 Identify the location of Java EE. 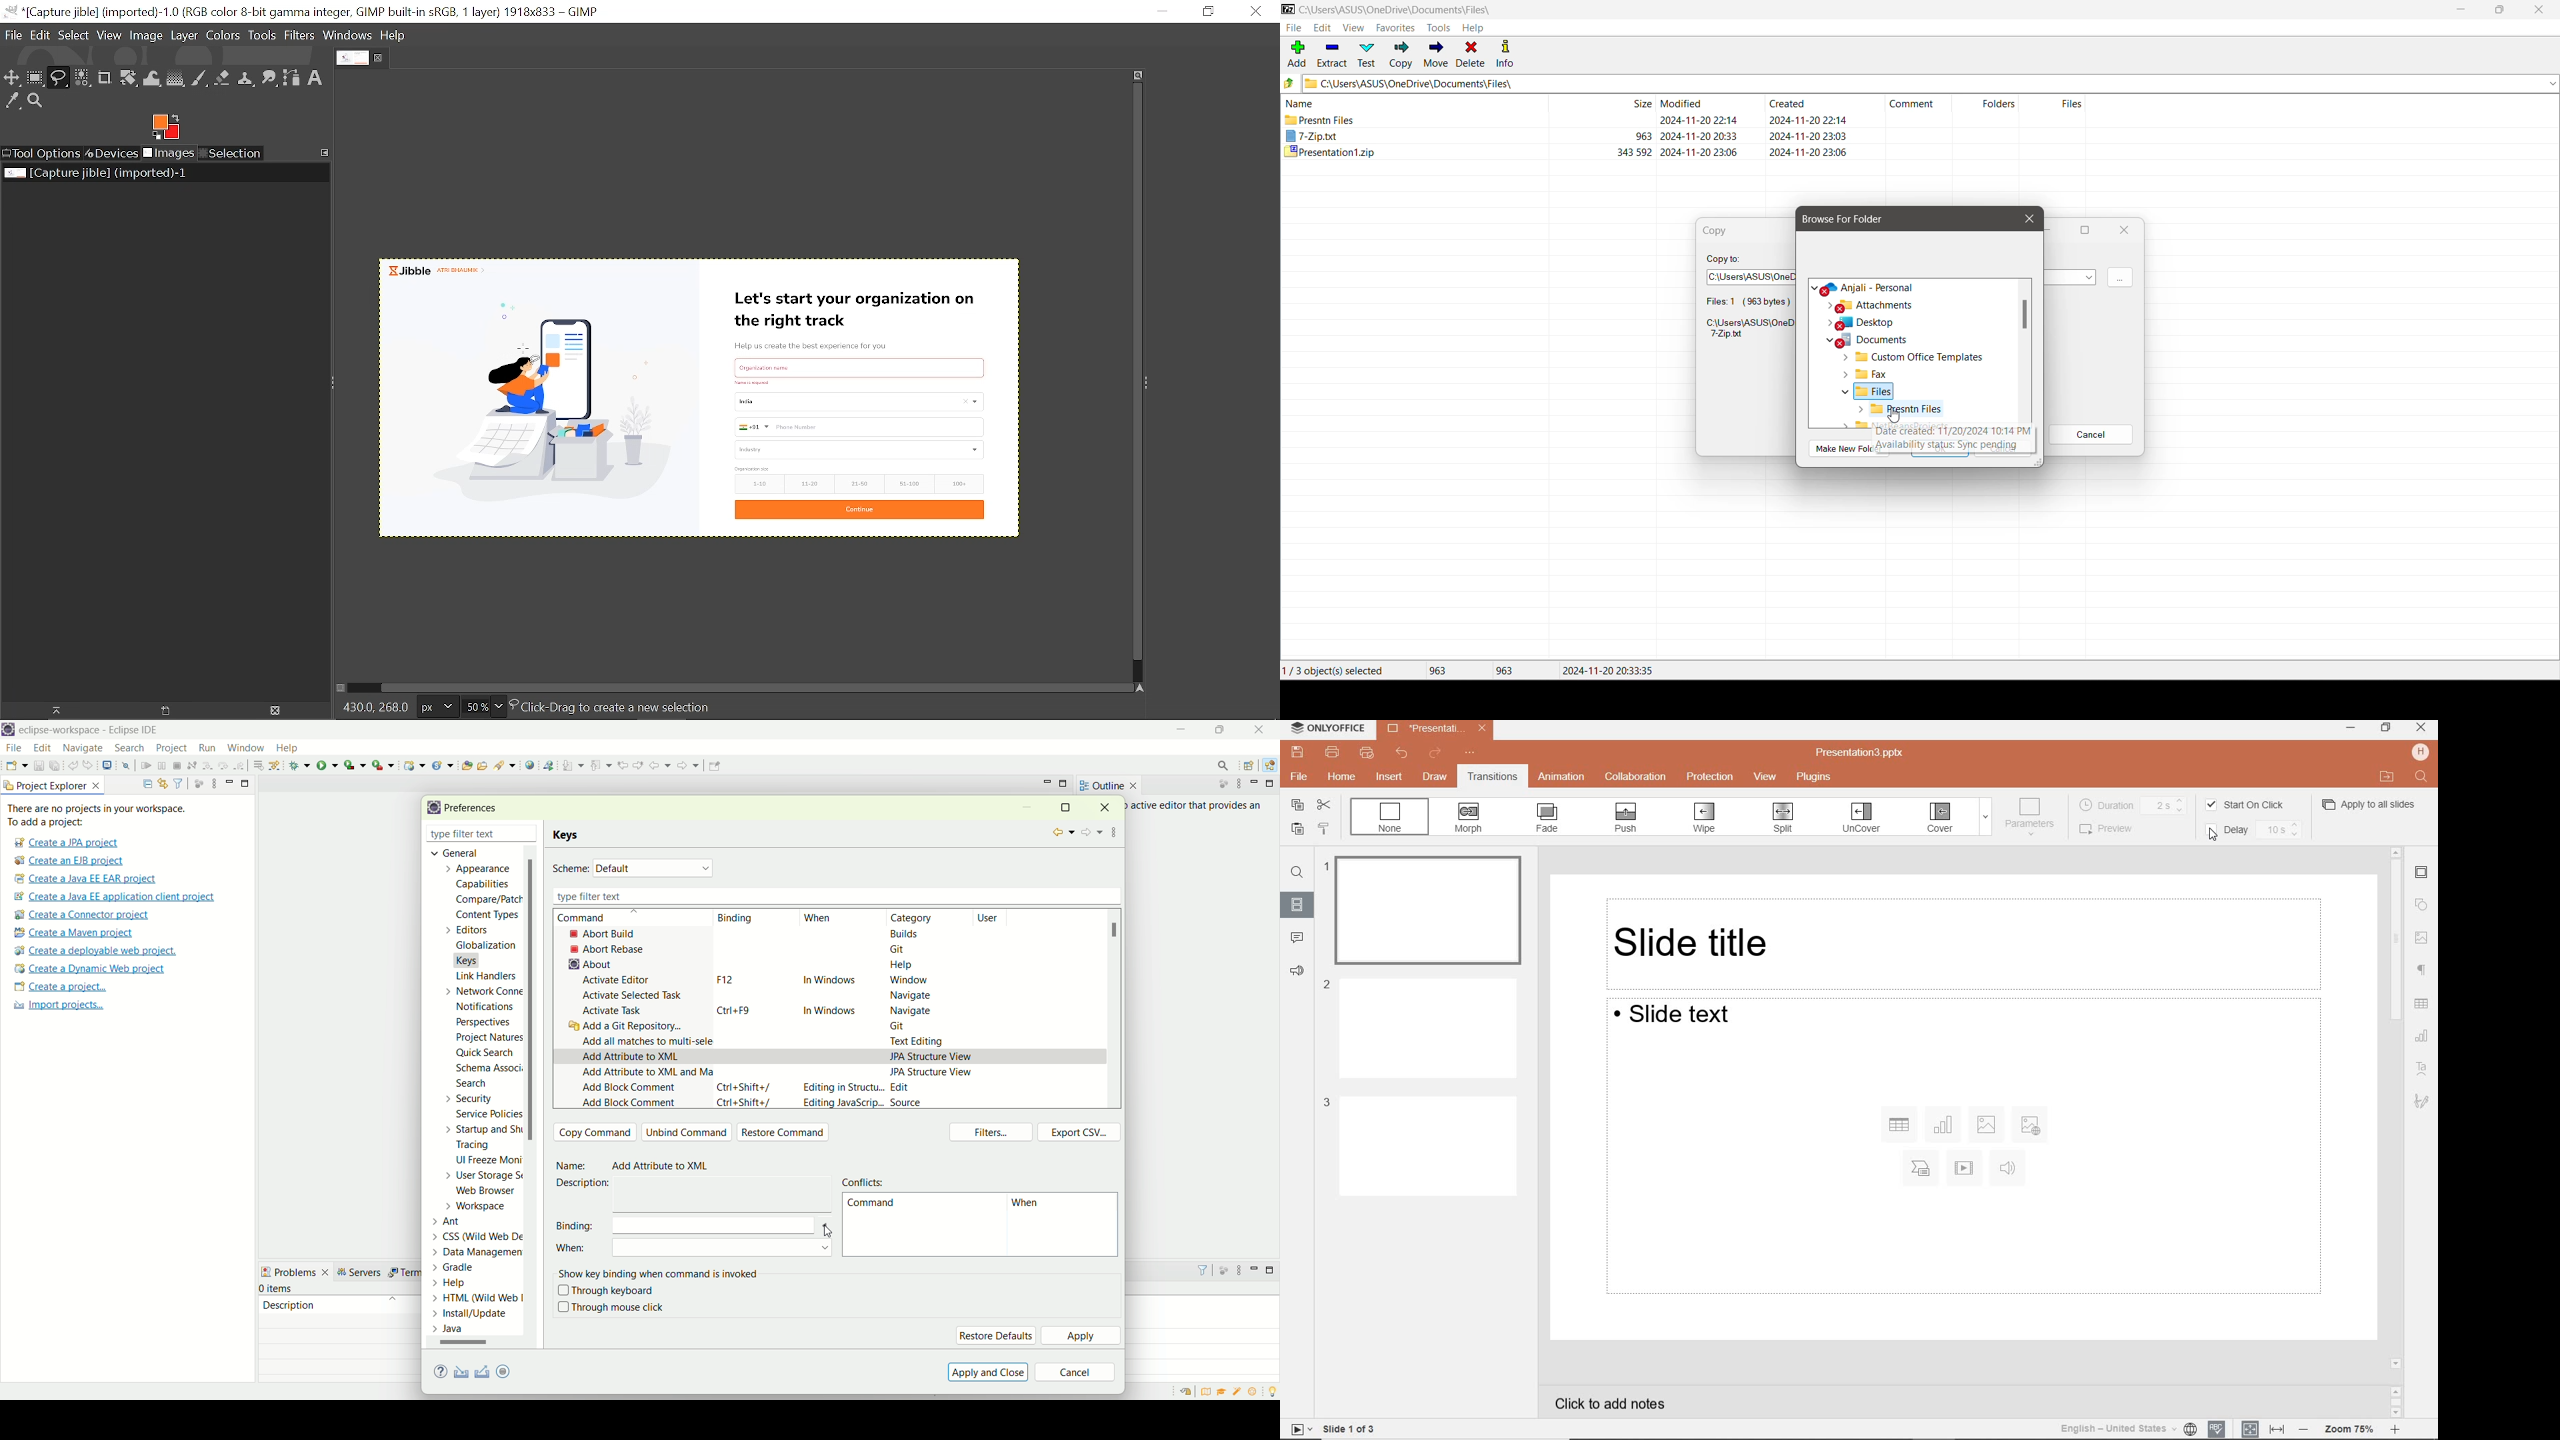
(1272, 765).